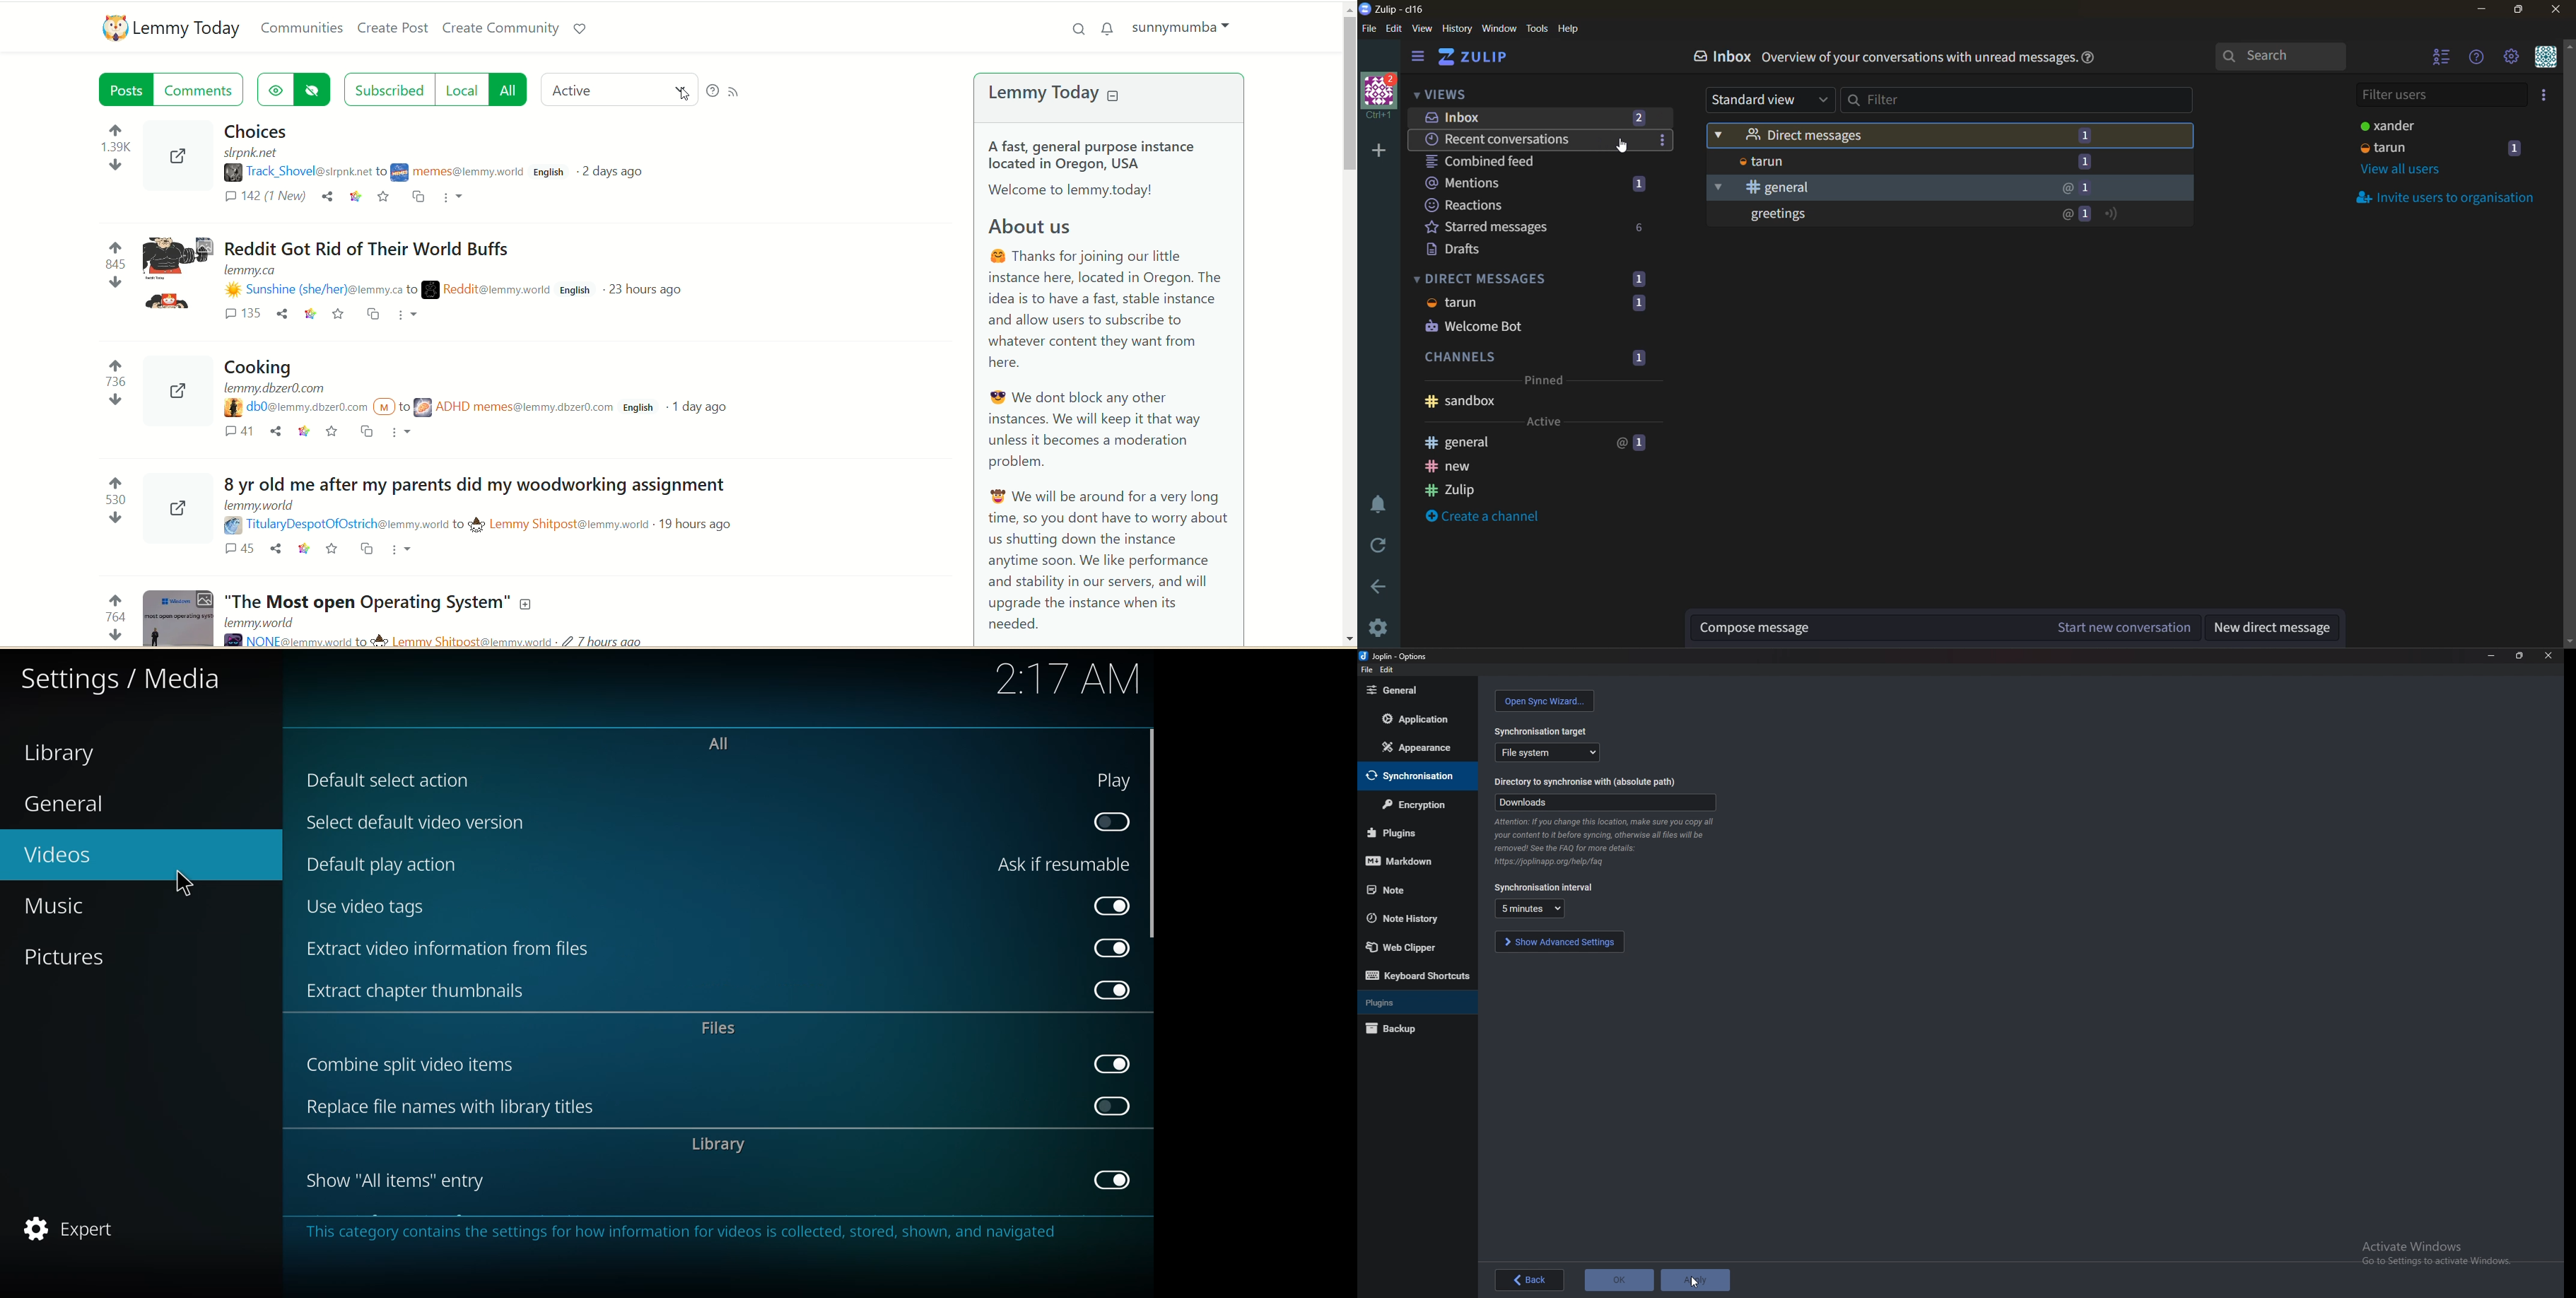 This screenshot has width=2576, height=1316. Describe the element at coordinates (66, 958) in the screenshot. I see `pictures` at that location.